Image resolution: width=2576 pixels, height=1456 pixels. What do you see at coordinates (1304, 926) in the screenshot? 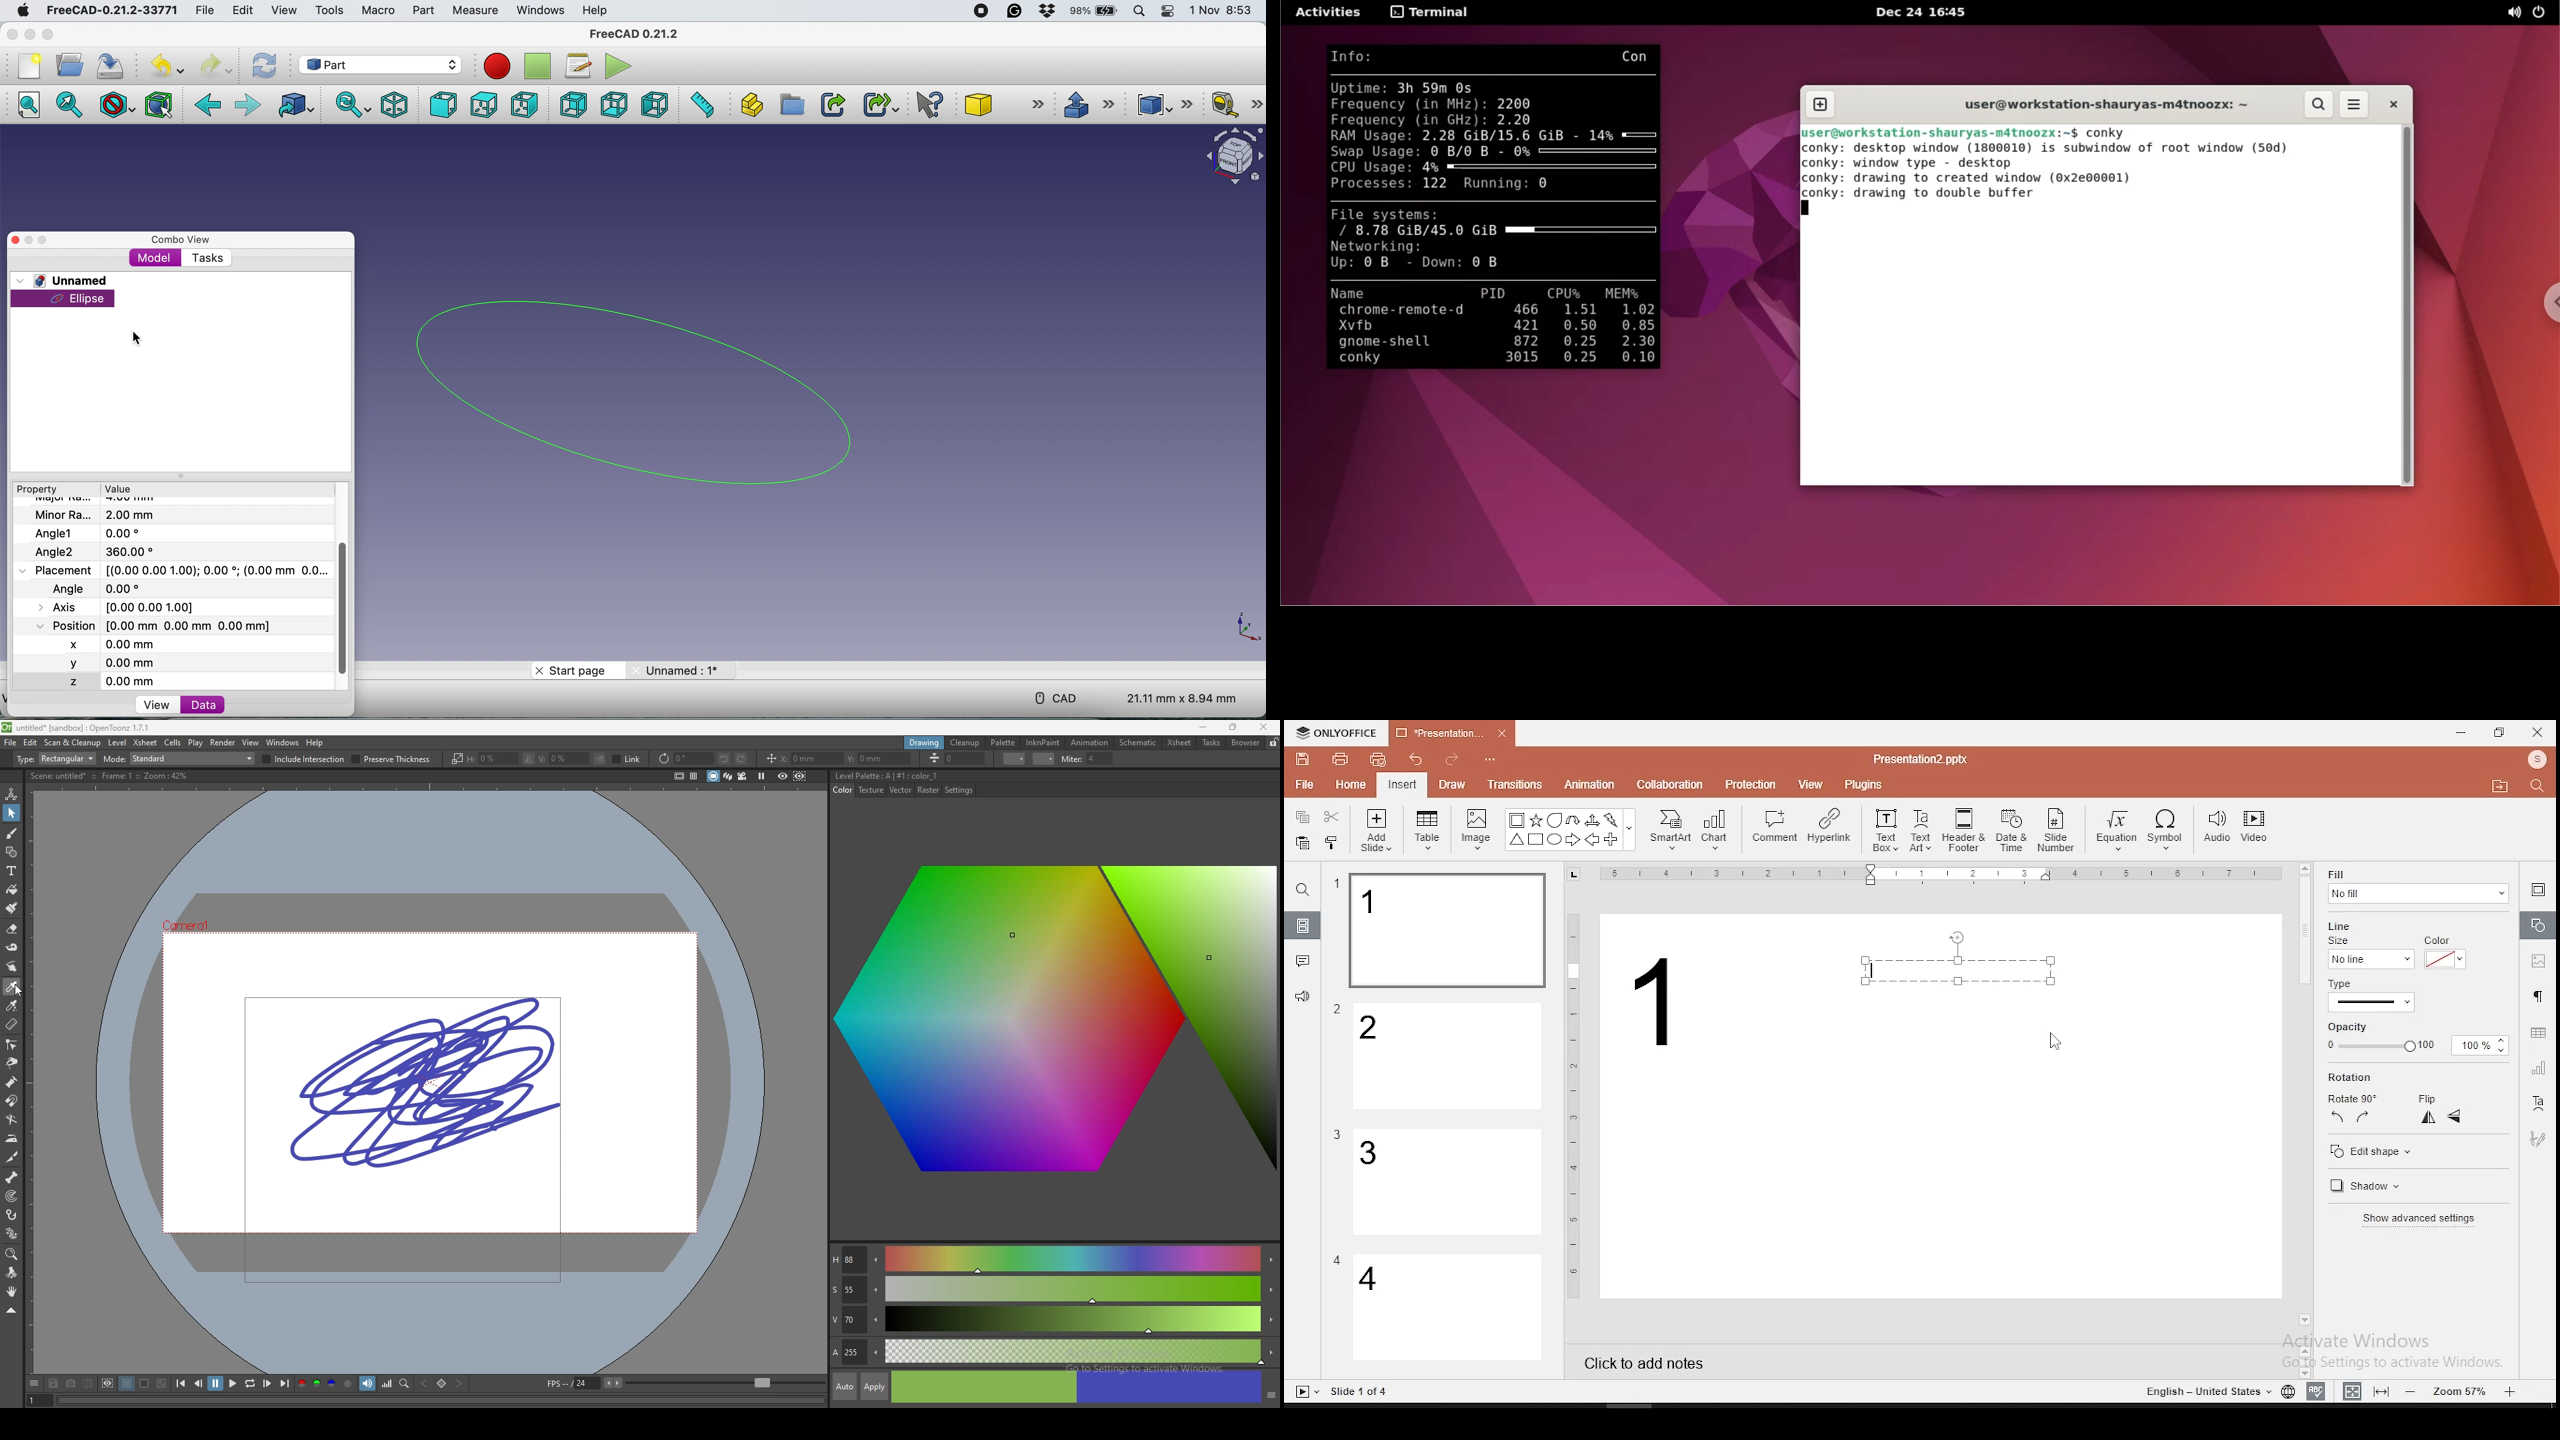
I see `slides` at bounding box center [1304, 926].